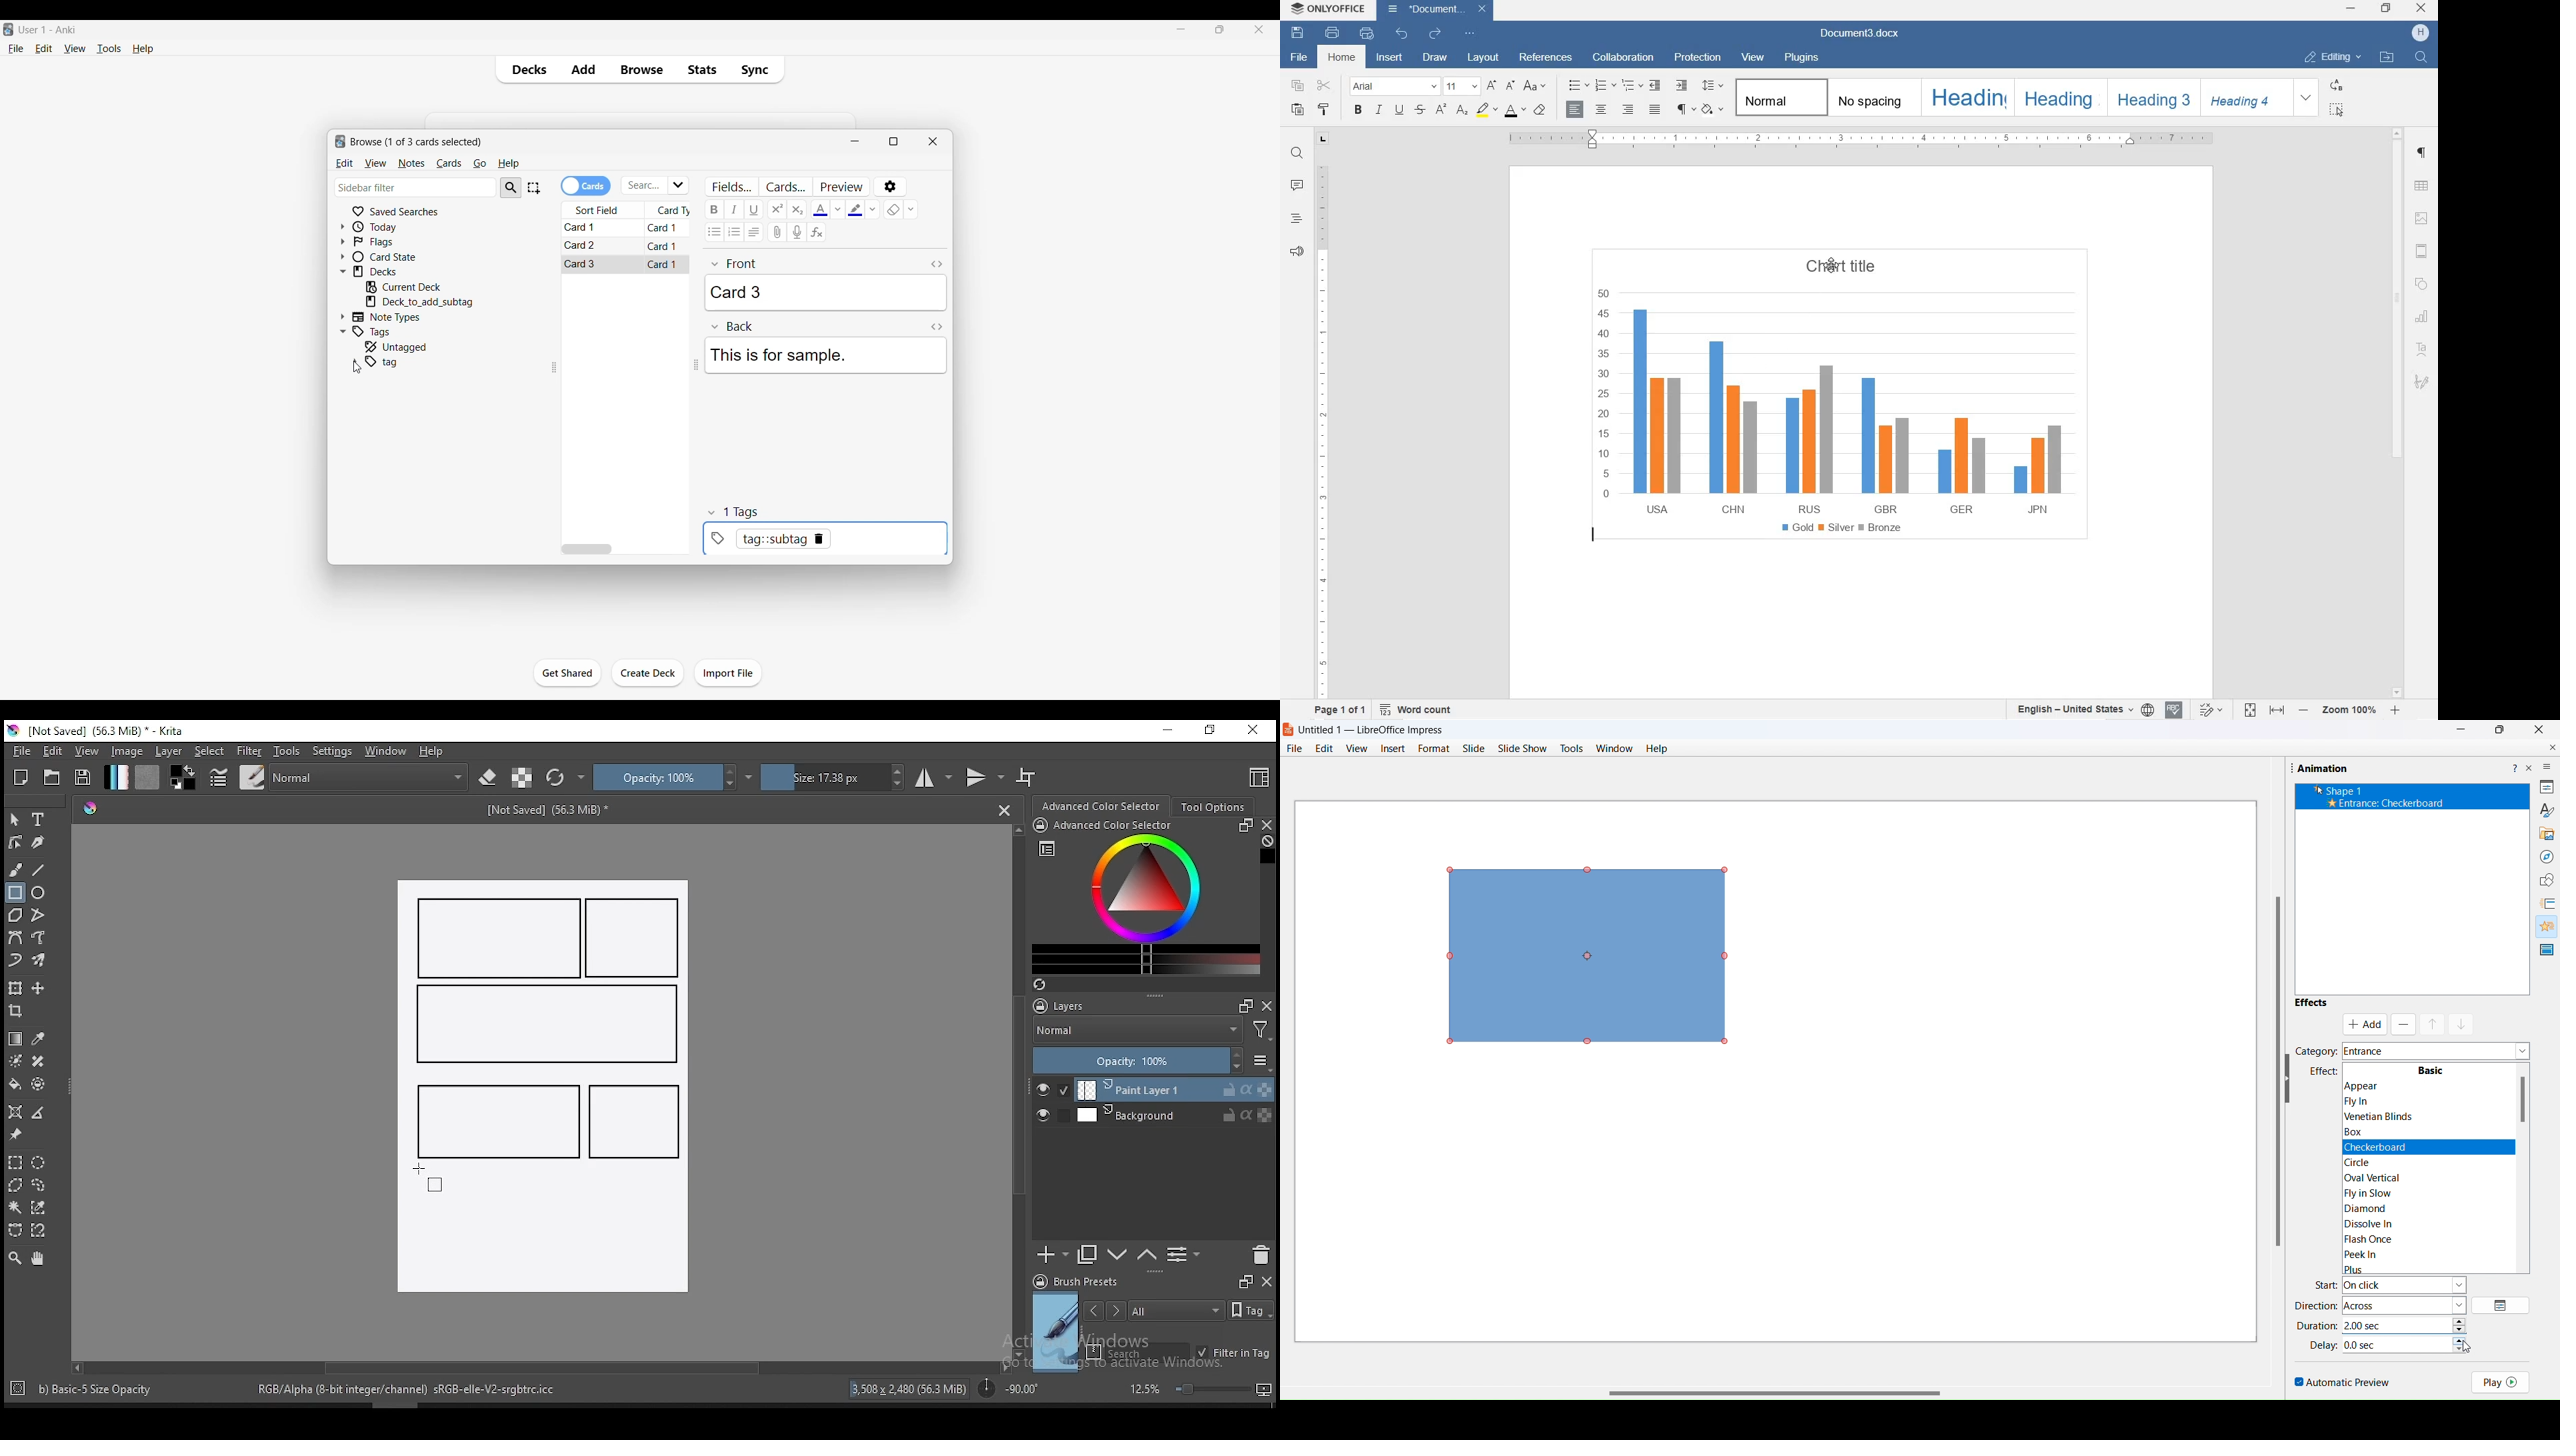 The image size is (2576, 1456). What do you see at coordinates (1174, 1115) in the screenshot?
I see `layer` at bounding box center [1174, 1115].